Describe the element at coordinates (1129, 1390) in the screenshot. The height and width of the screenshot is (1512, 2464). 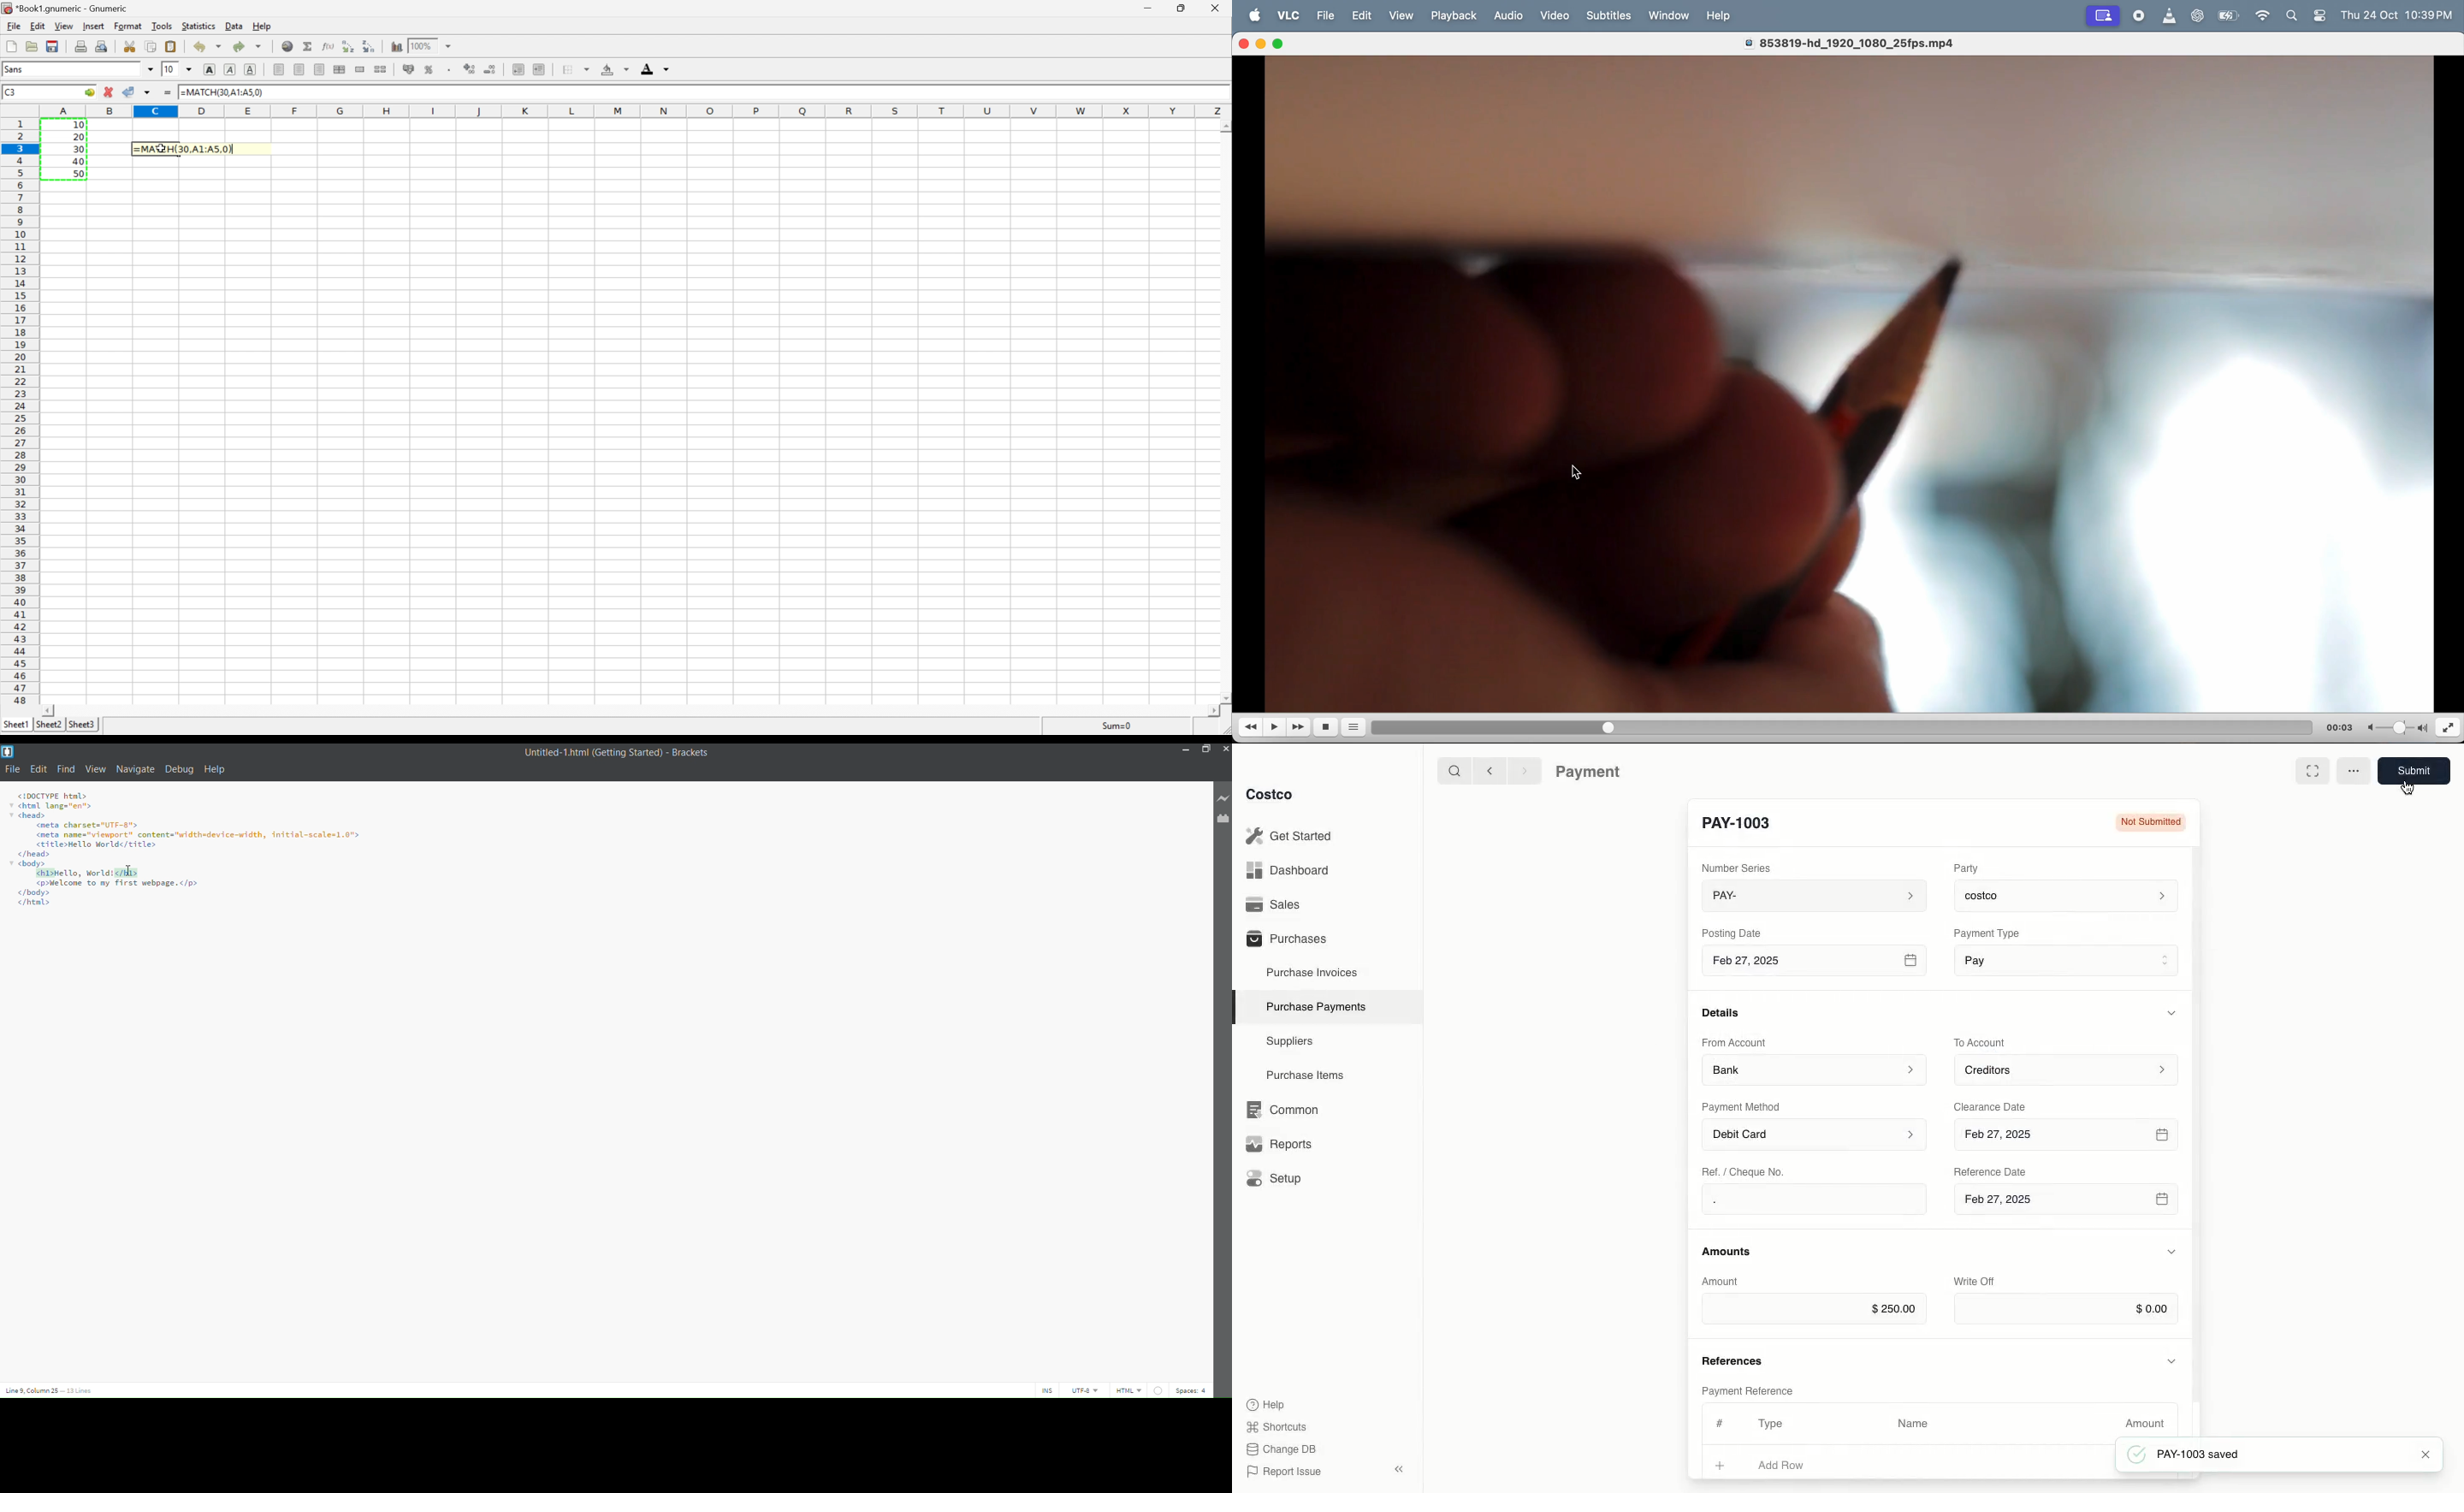
I see `file type` at that location.